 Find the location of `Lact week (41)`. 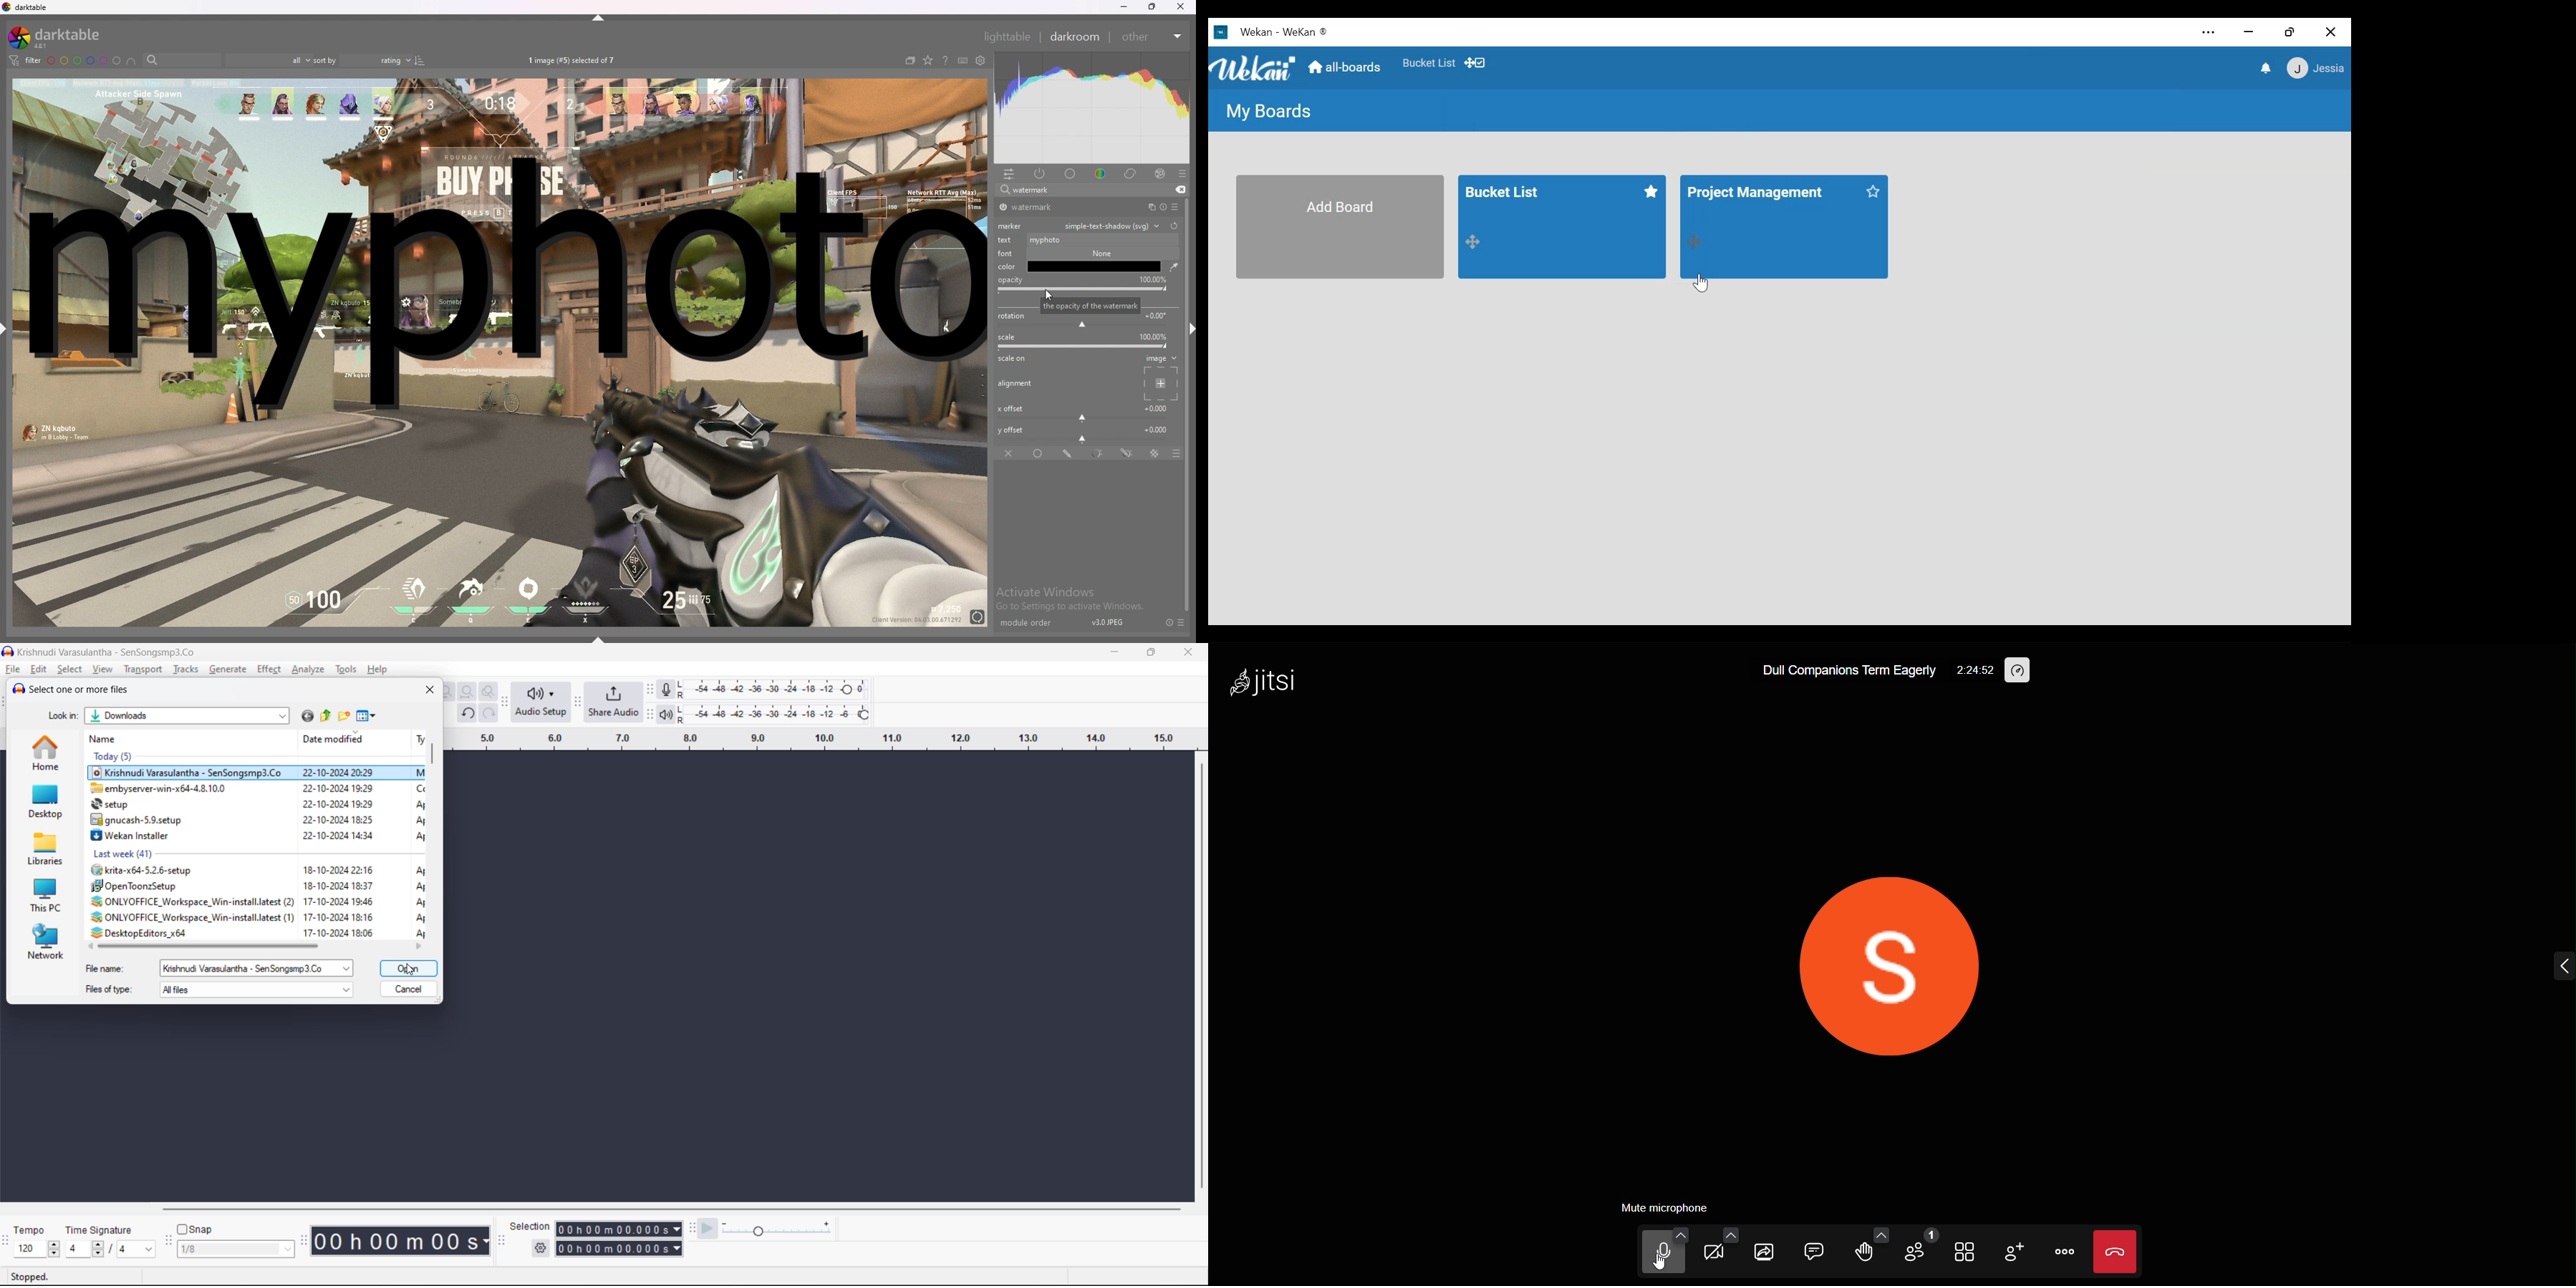

Lact week (41) is located at coordinates (248, 851).